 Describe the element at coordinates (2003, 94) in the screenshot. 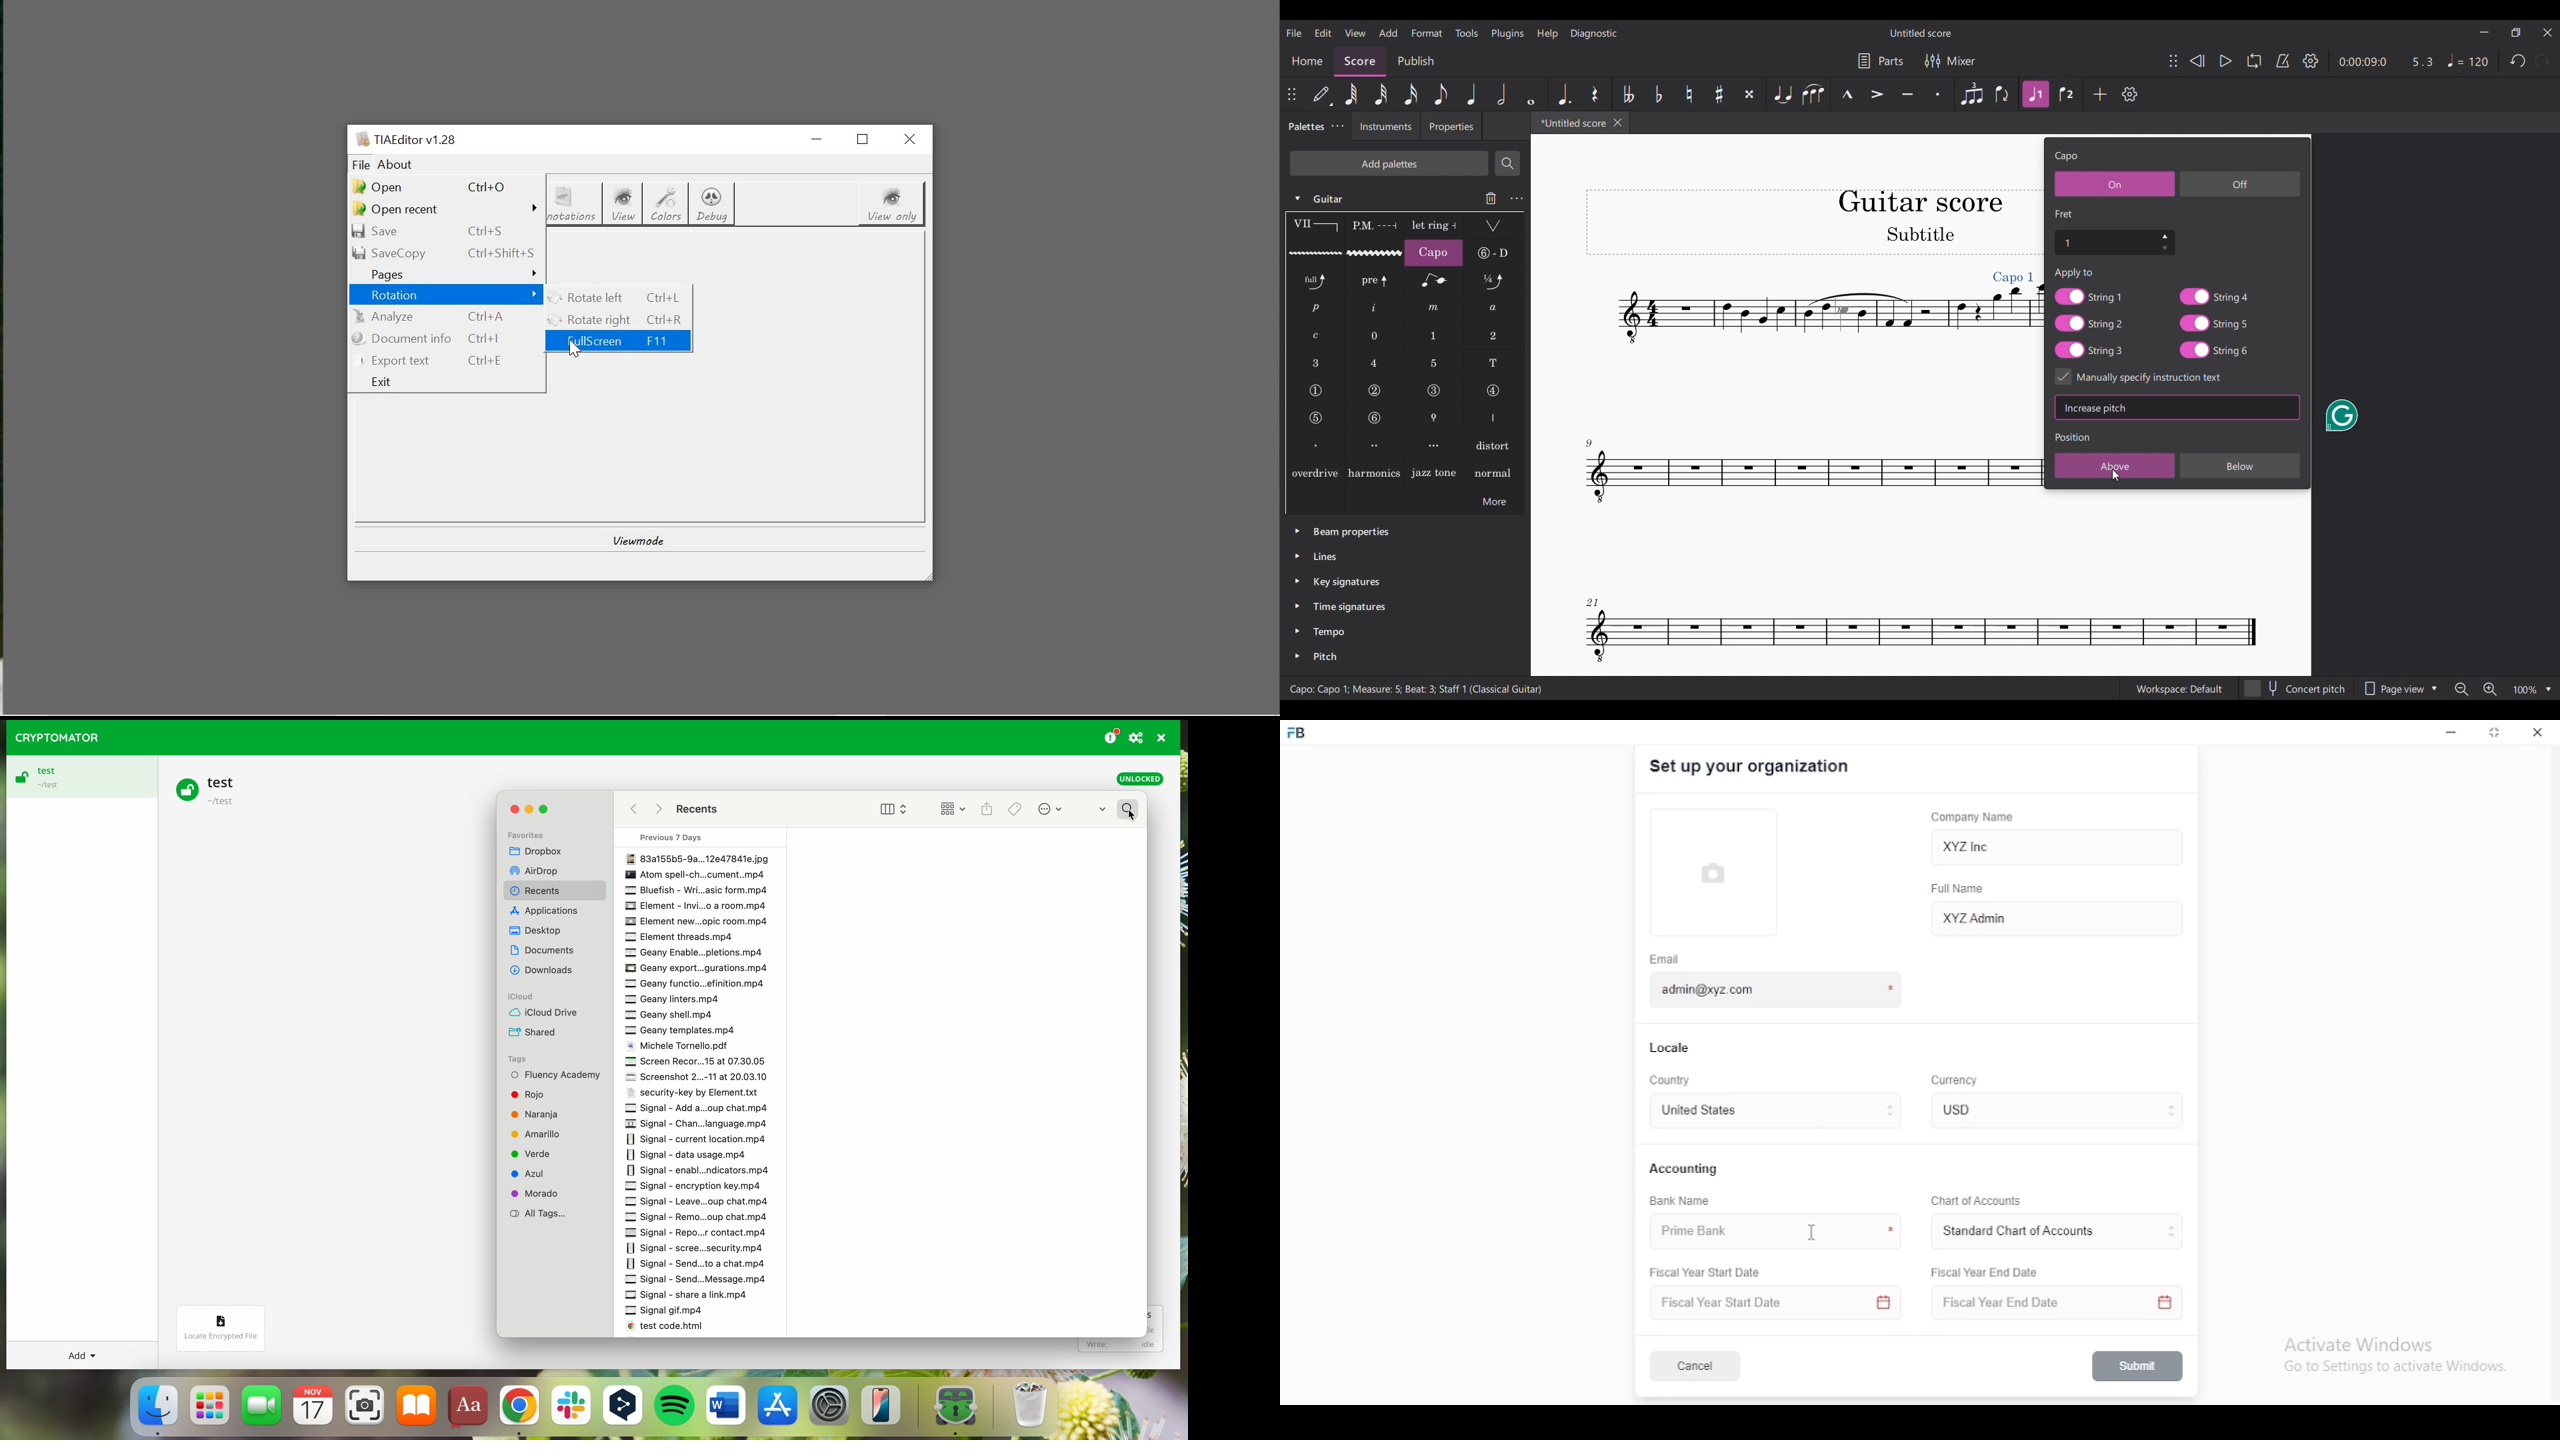

I see `Flip direction` at that location.